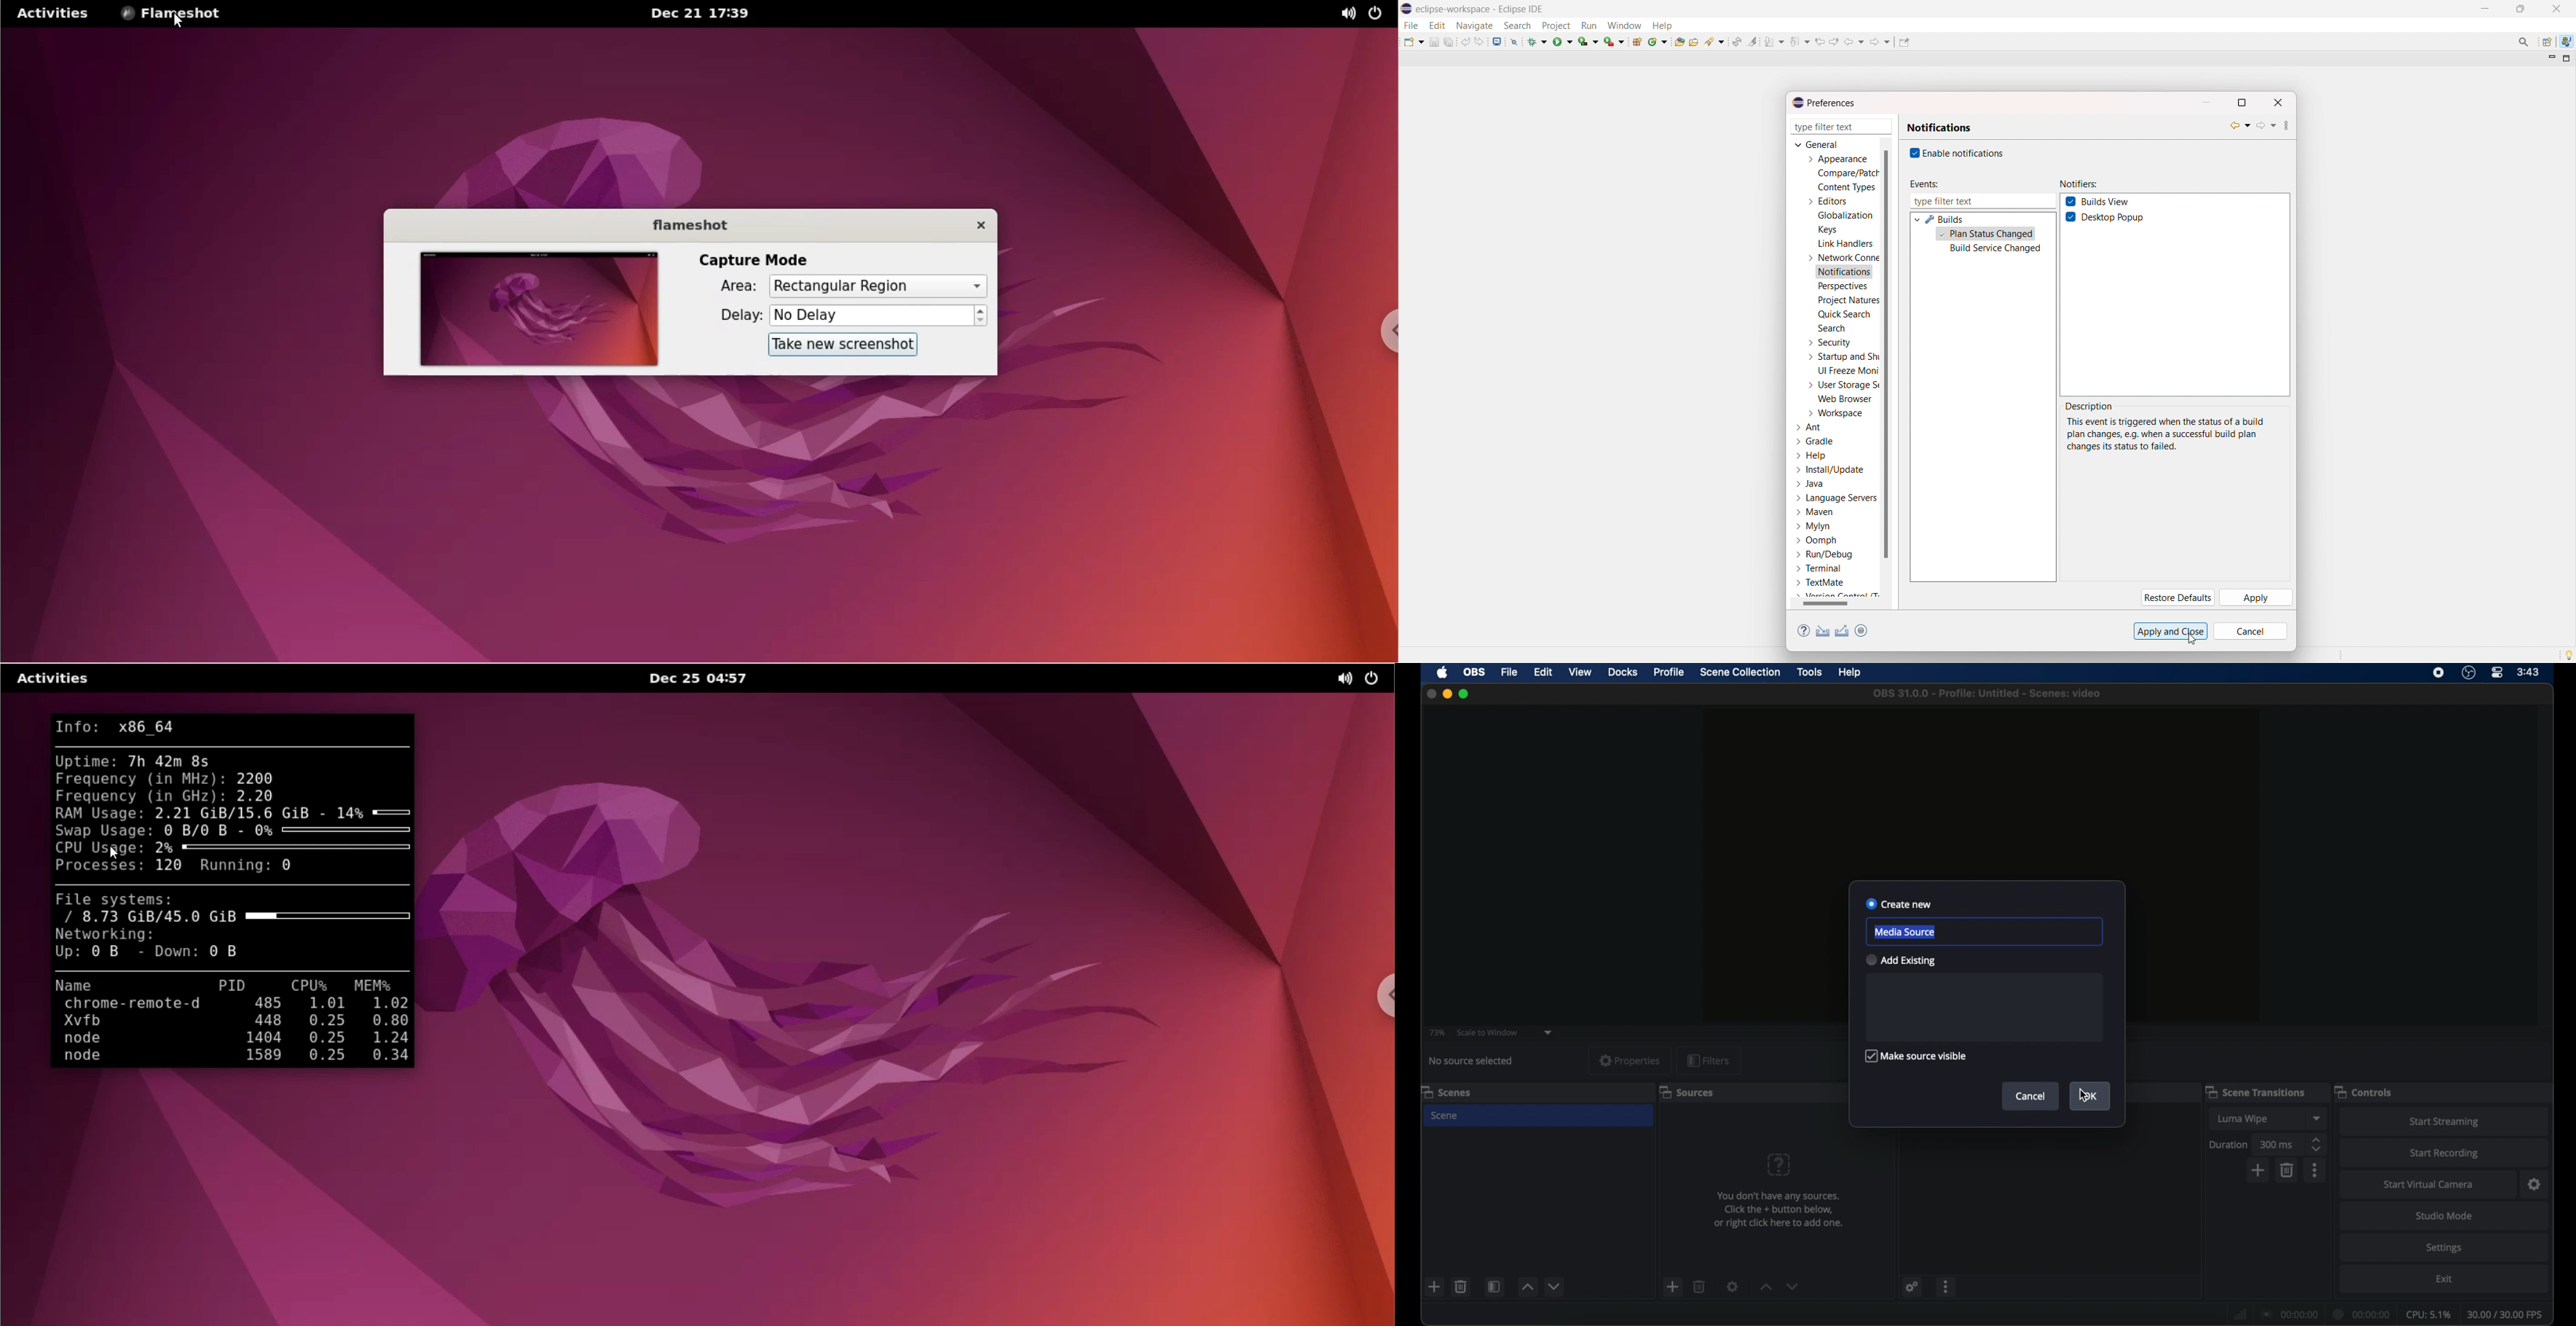 Image resolution: width=2576 pixels, height=1344 pixels. What do you see at coordinates (1445, 1117) in the screenshot?
I see `scene` at bounding box center [1445, 1117].